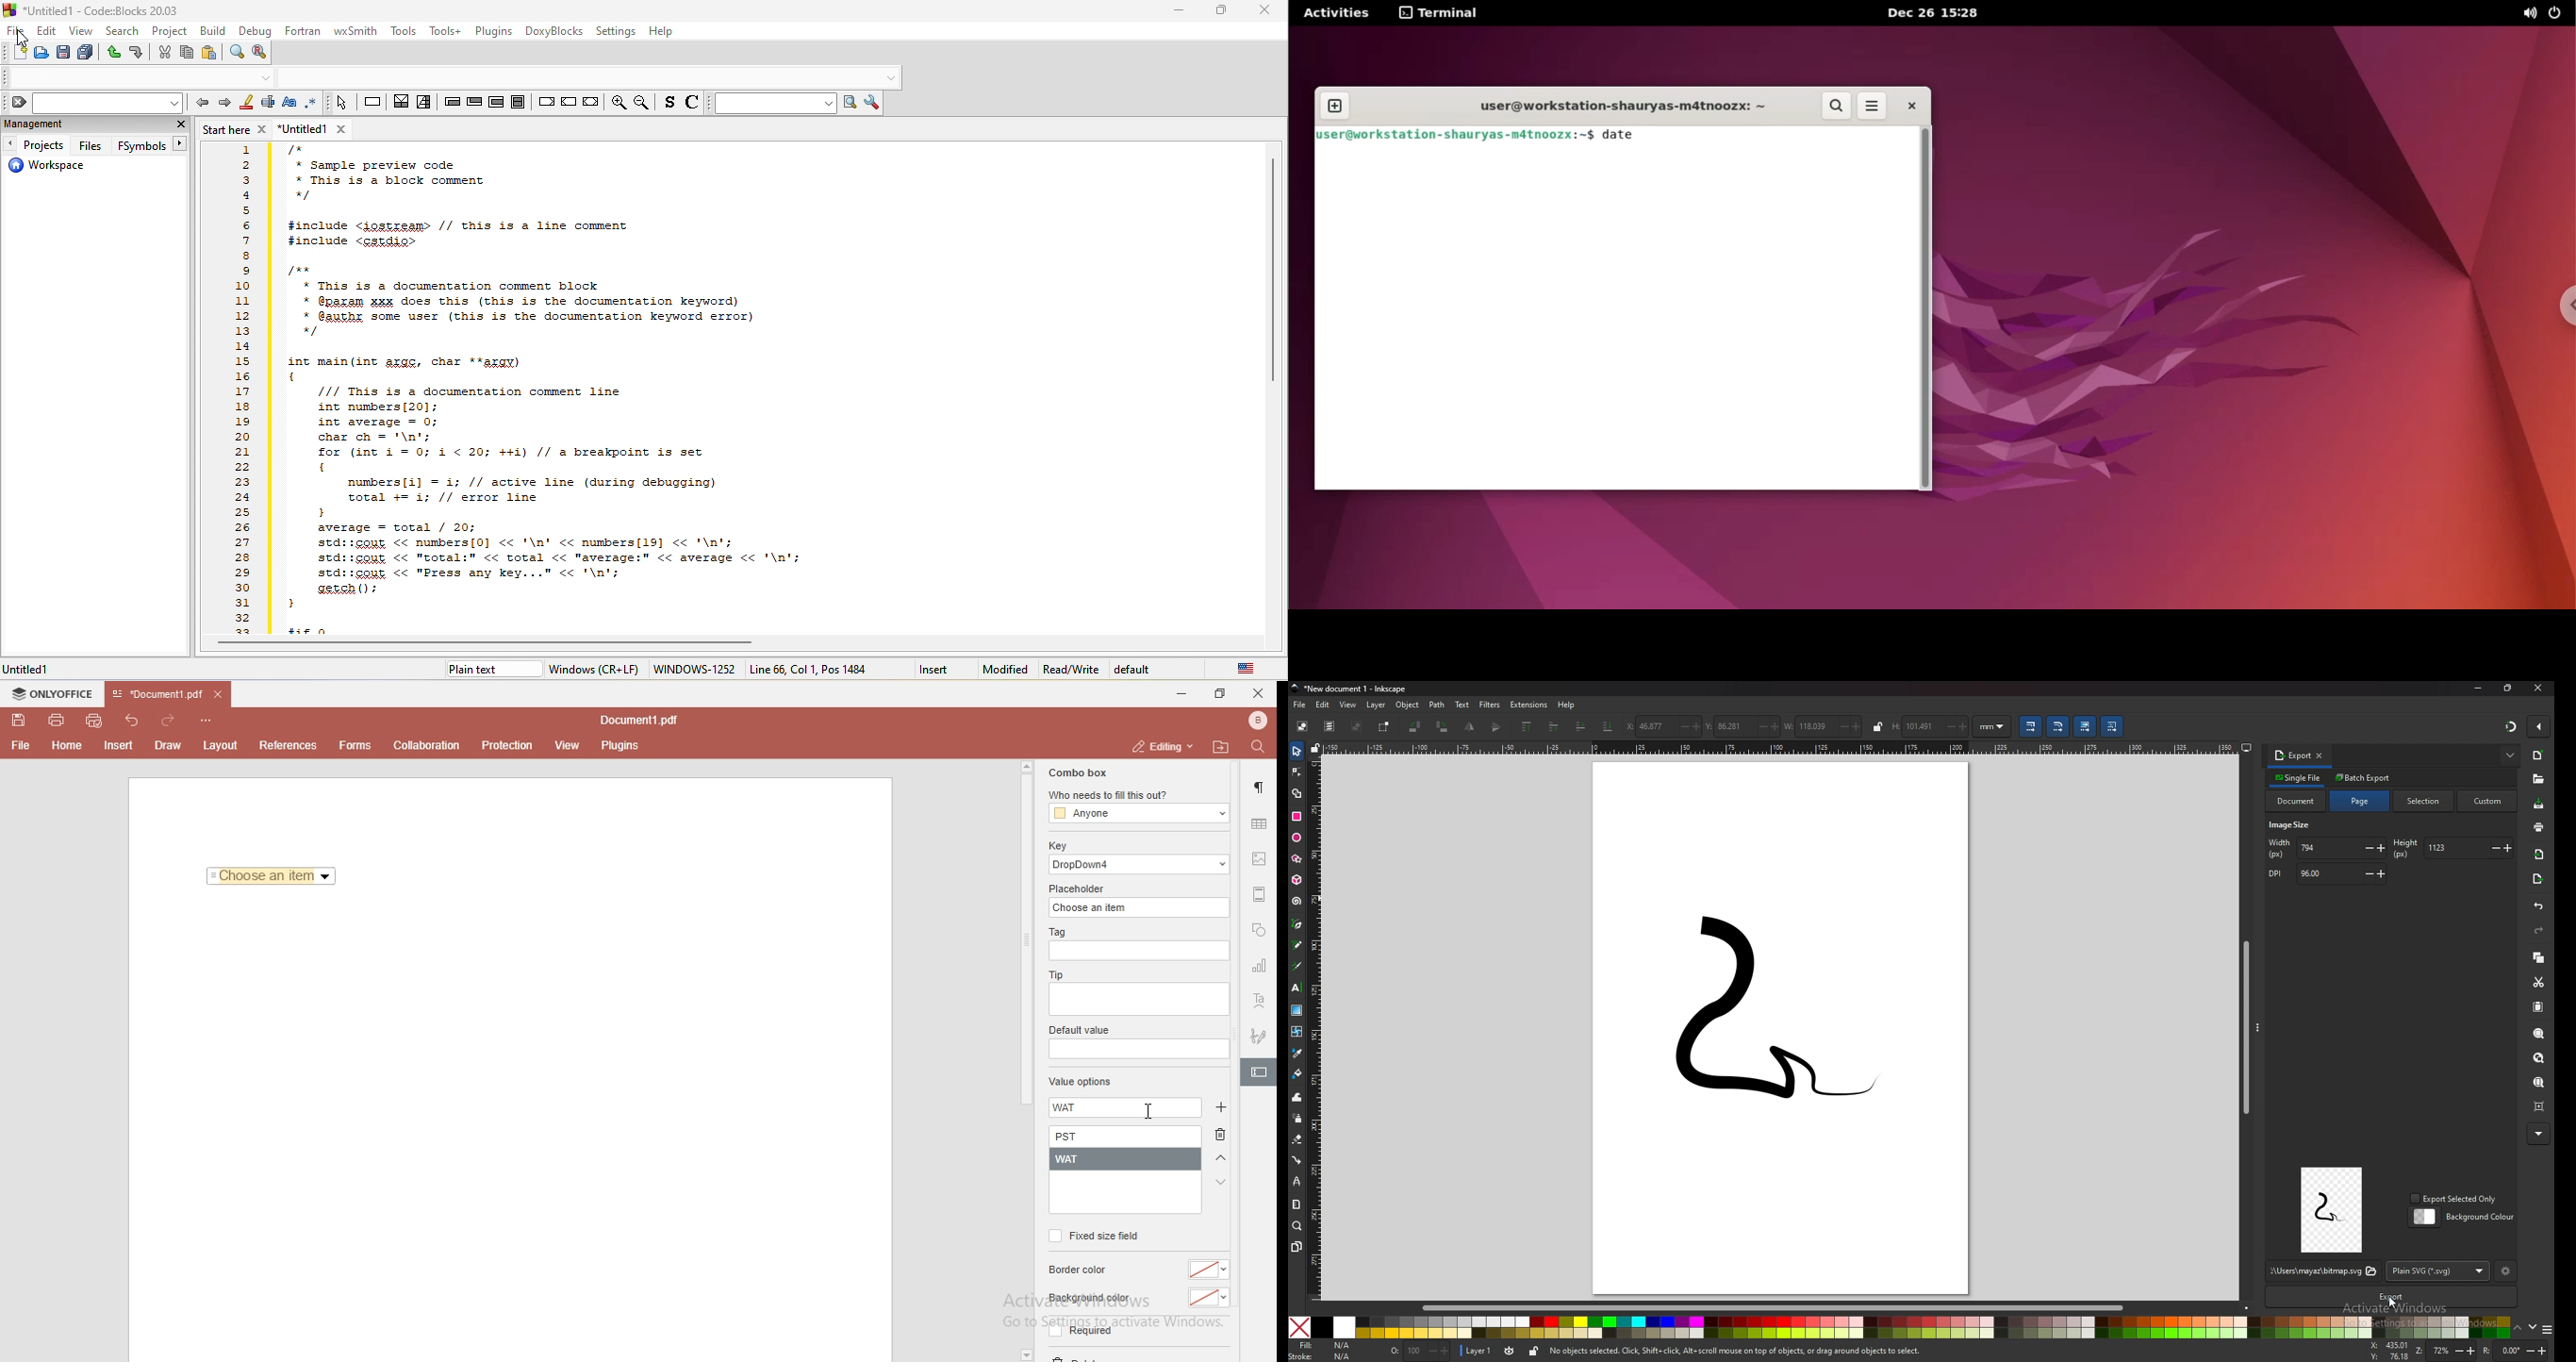 The height and width of the screenshot is (1372, 2576). I want to click on toggle source, so click(669, 105).